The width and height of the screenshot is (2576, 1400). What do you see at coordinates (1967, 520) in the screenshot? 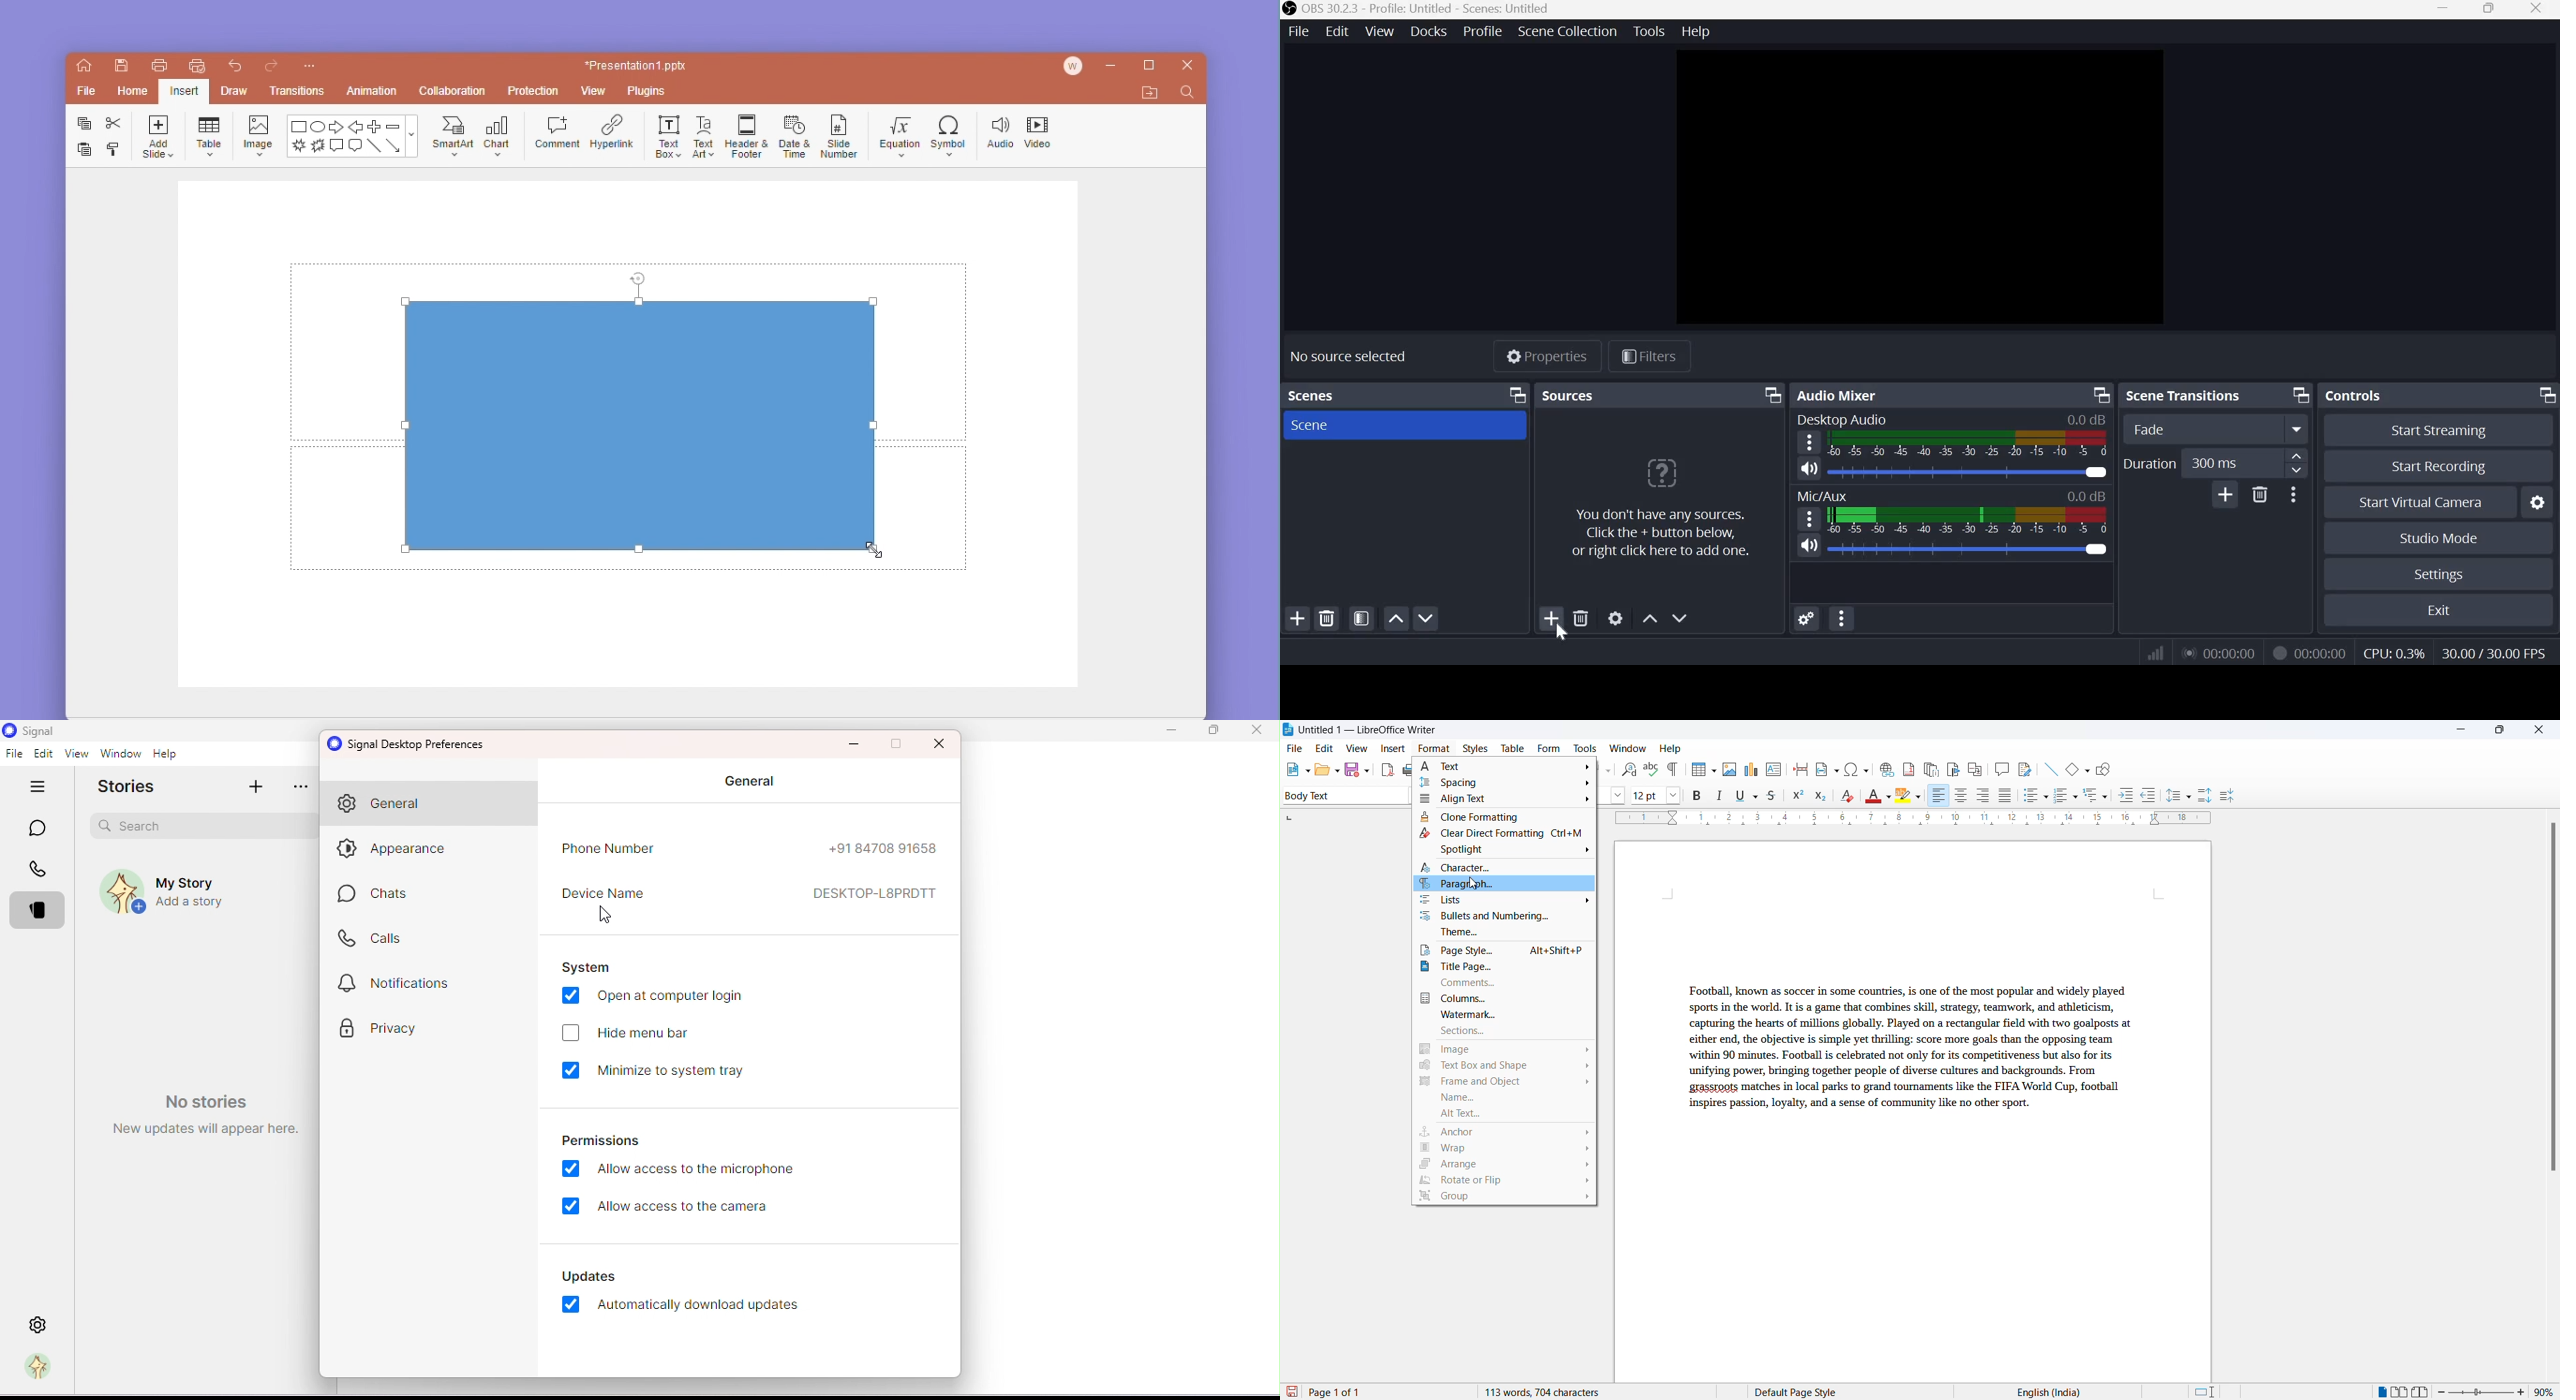
I see `Volume Meter` at bounding box center [1967, 520].